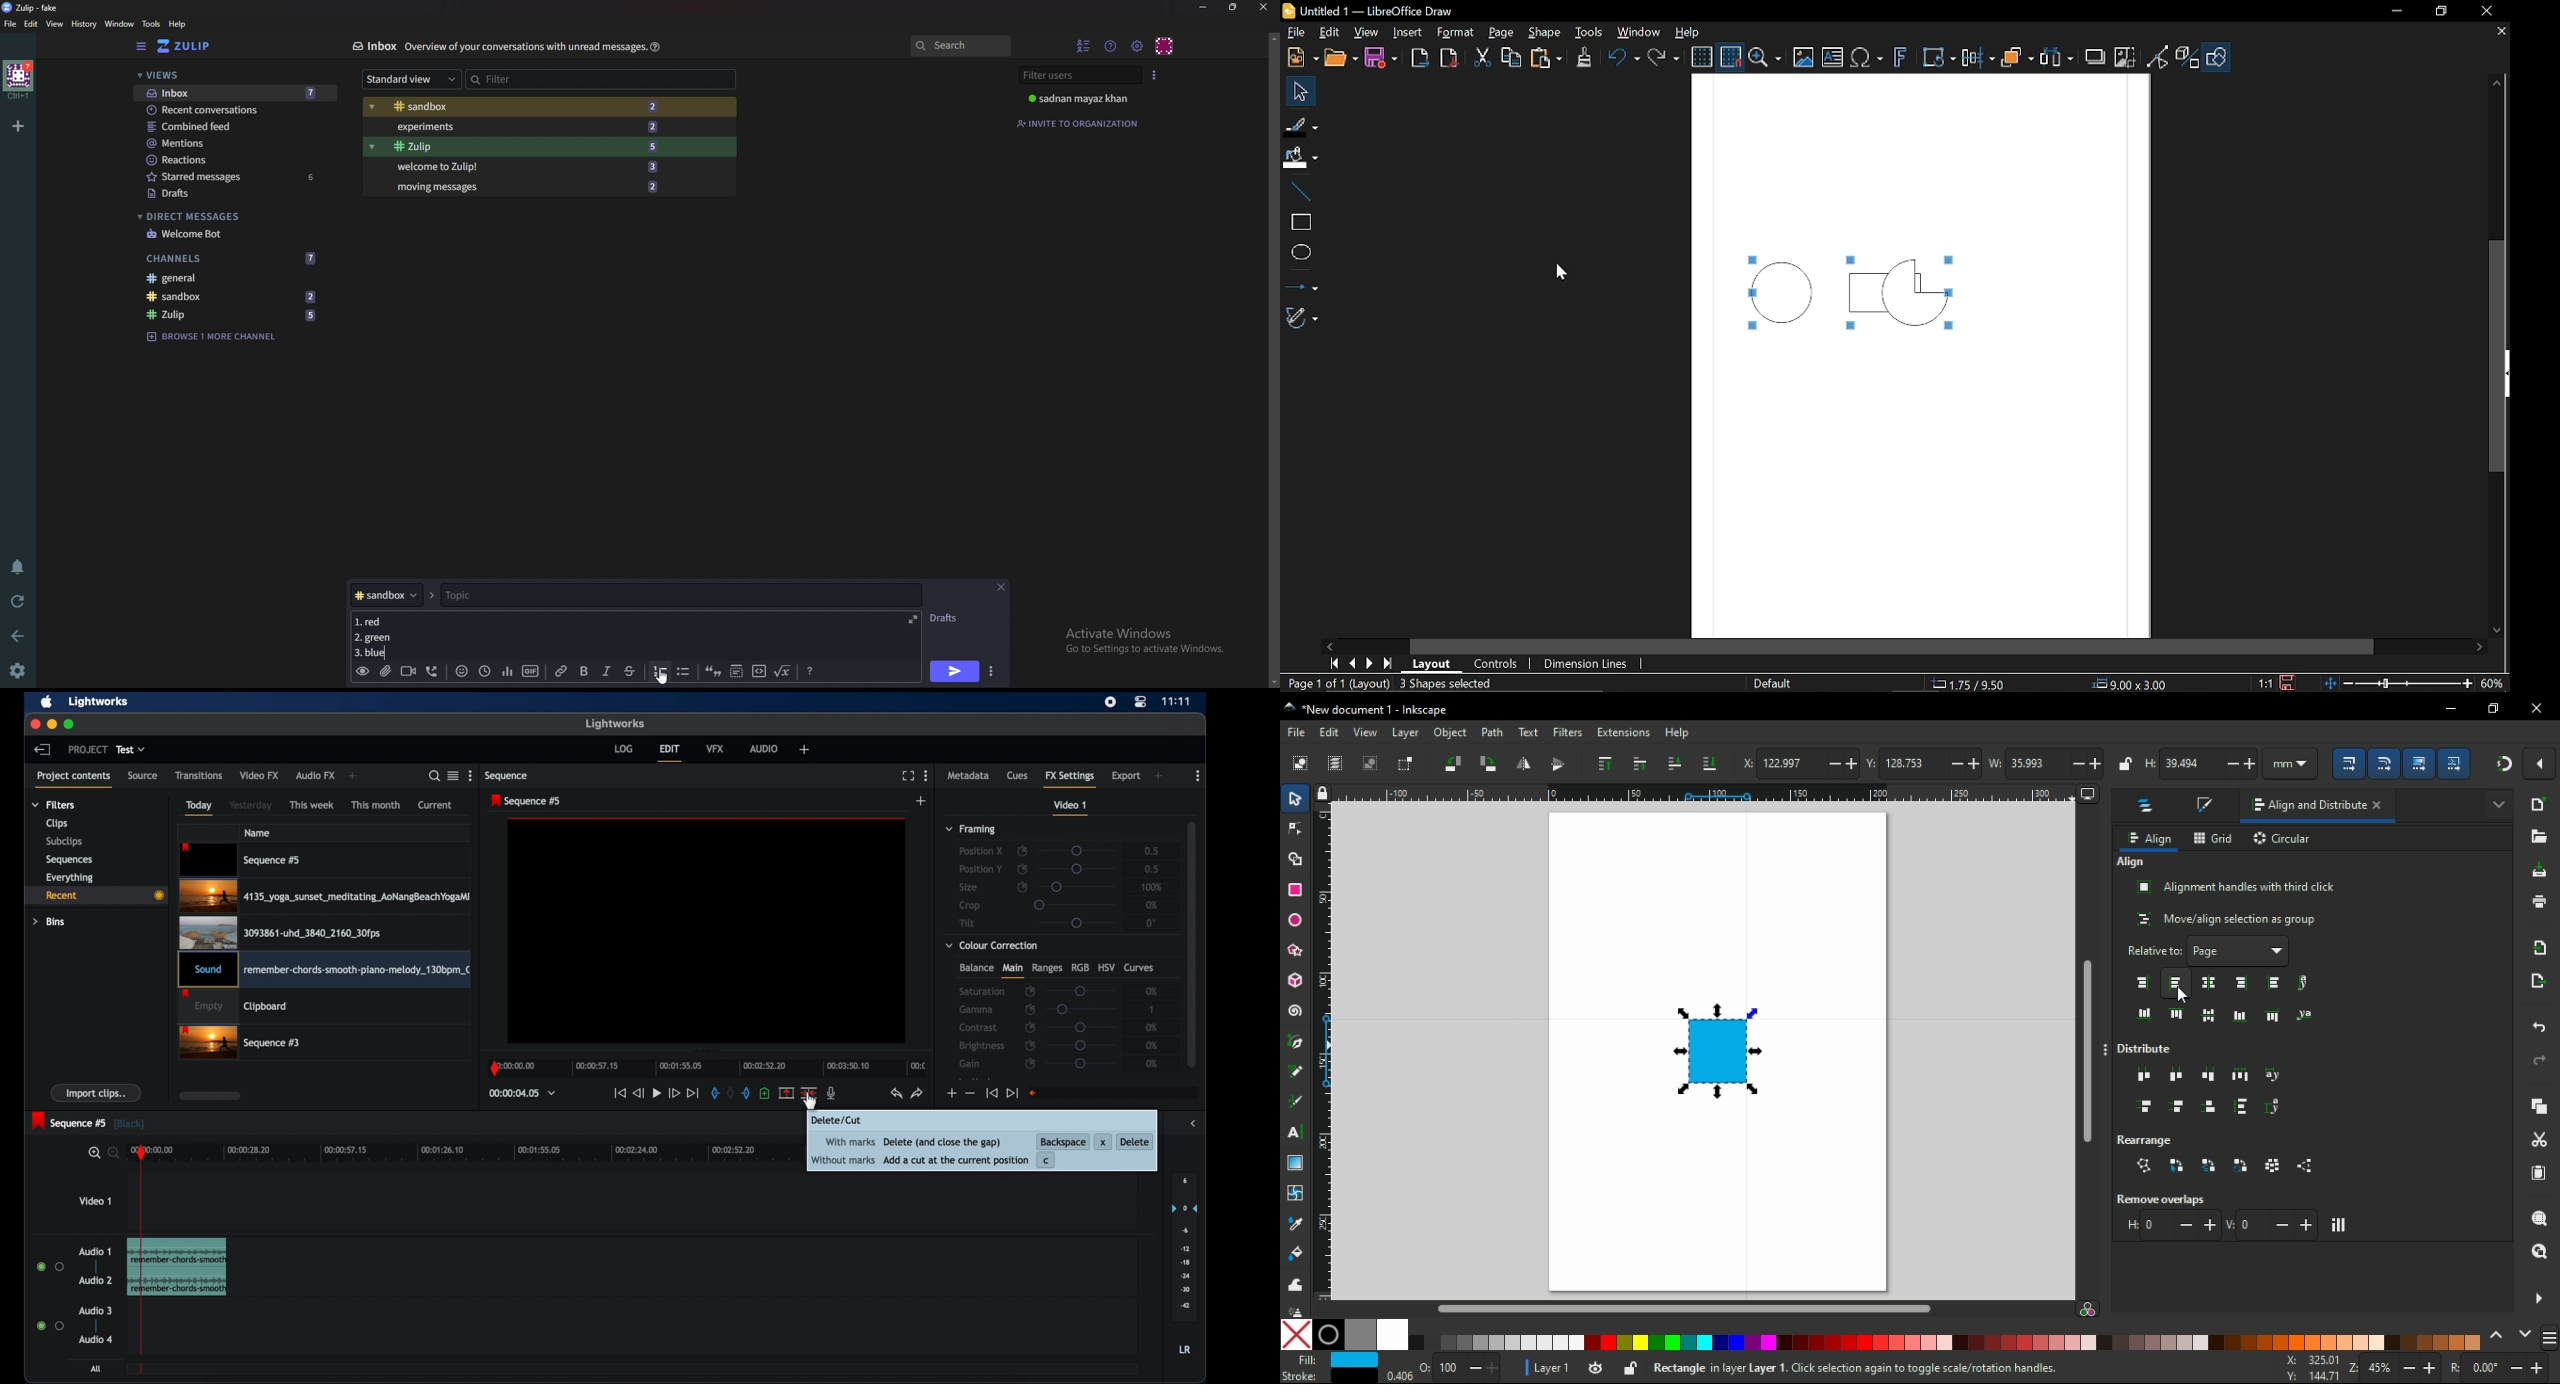 This screenshot has width=2576, height=1400. I want to click on add, so click(1158, 776).